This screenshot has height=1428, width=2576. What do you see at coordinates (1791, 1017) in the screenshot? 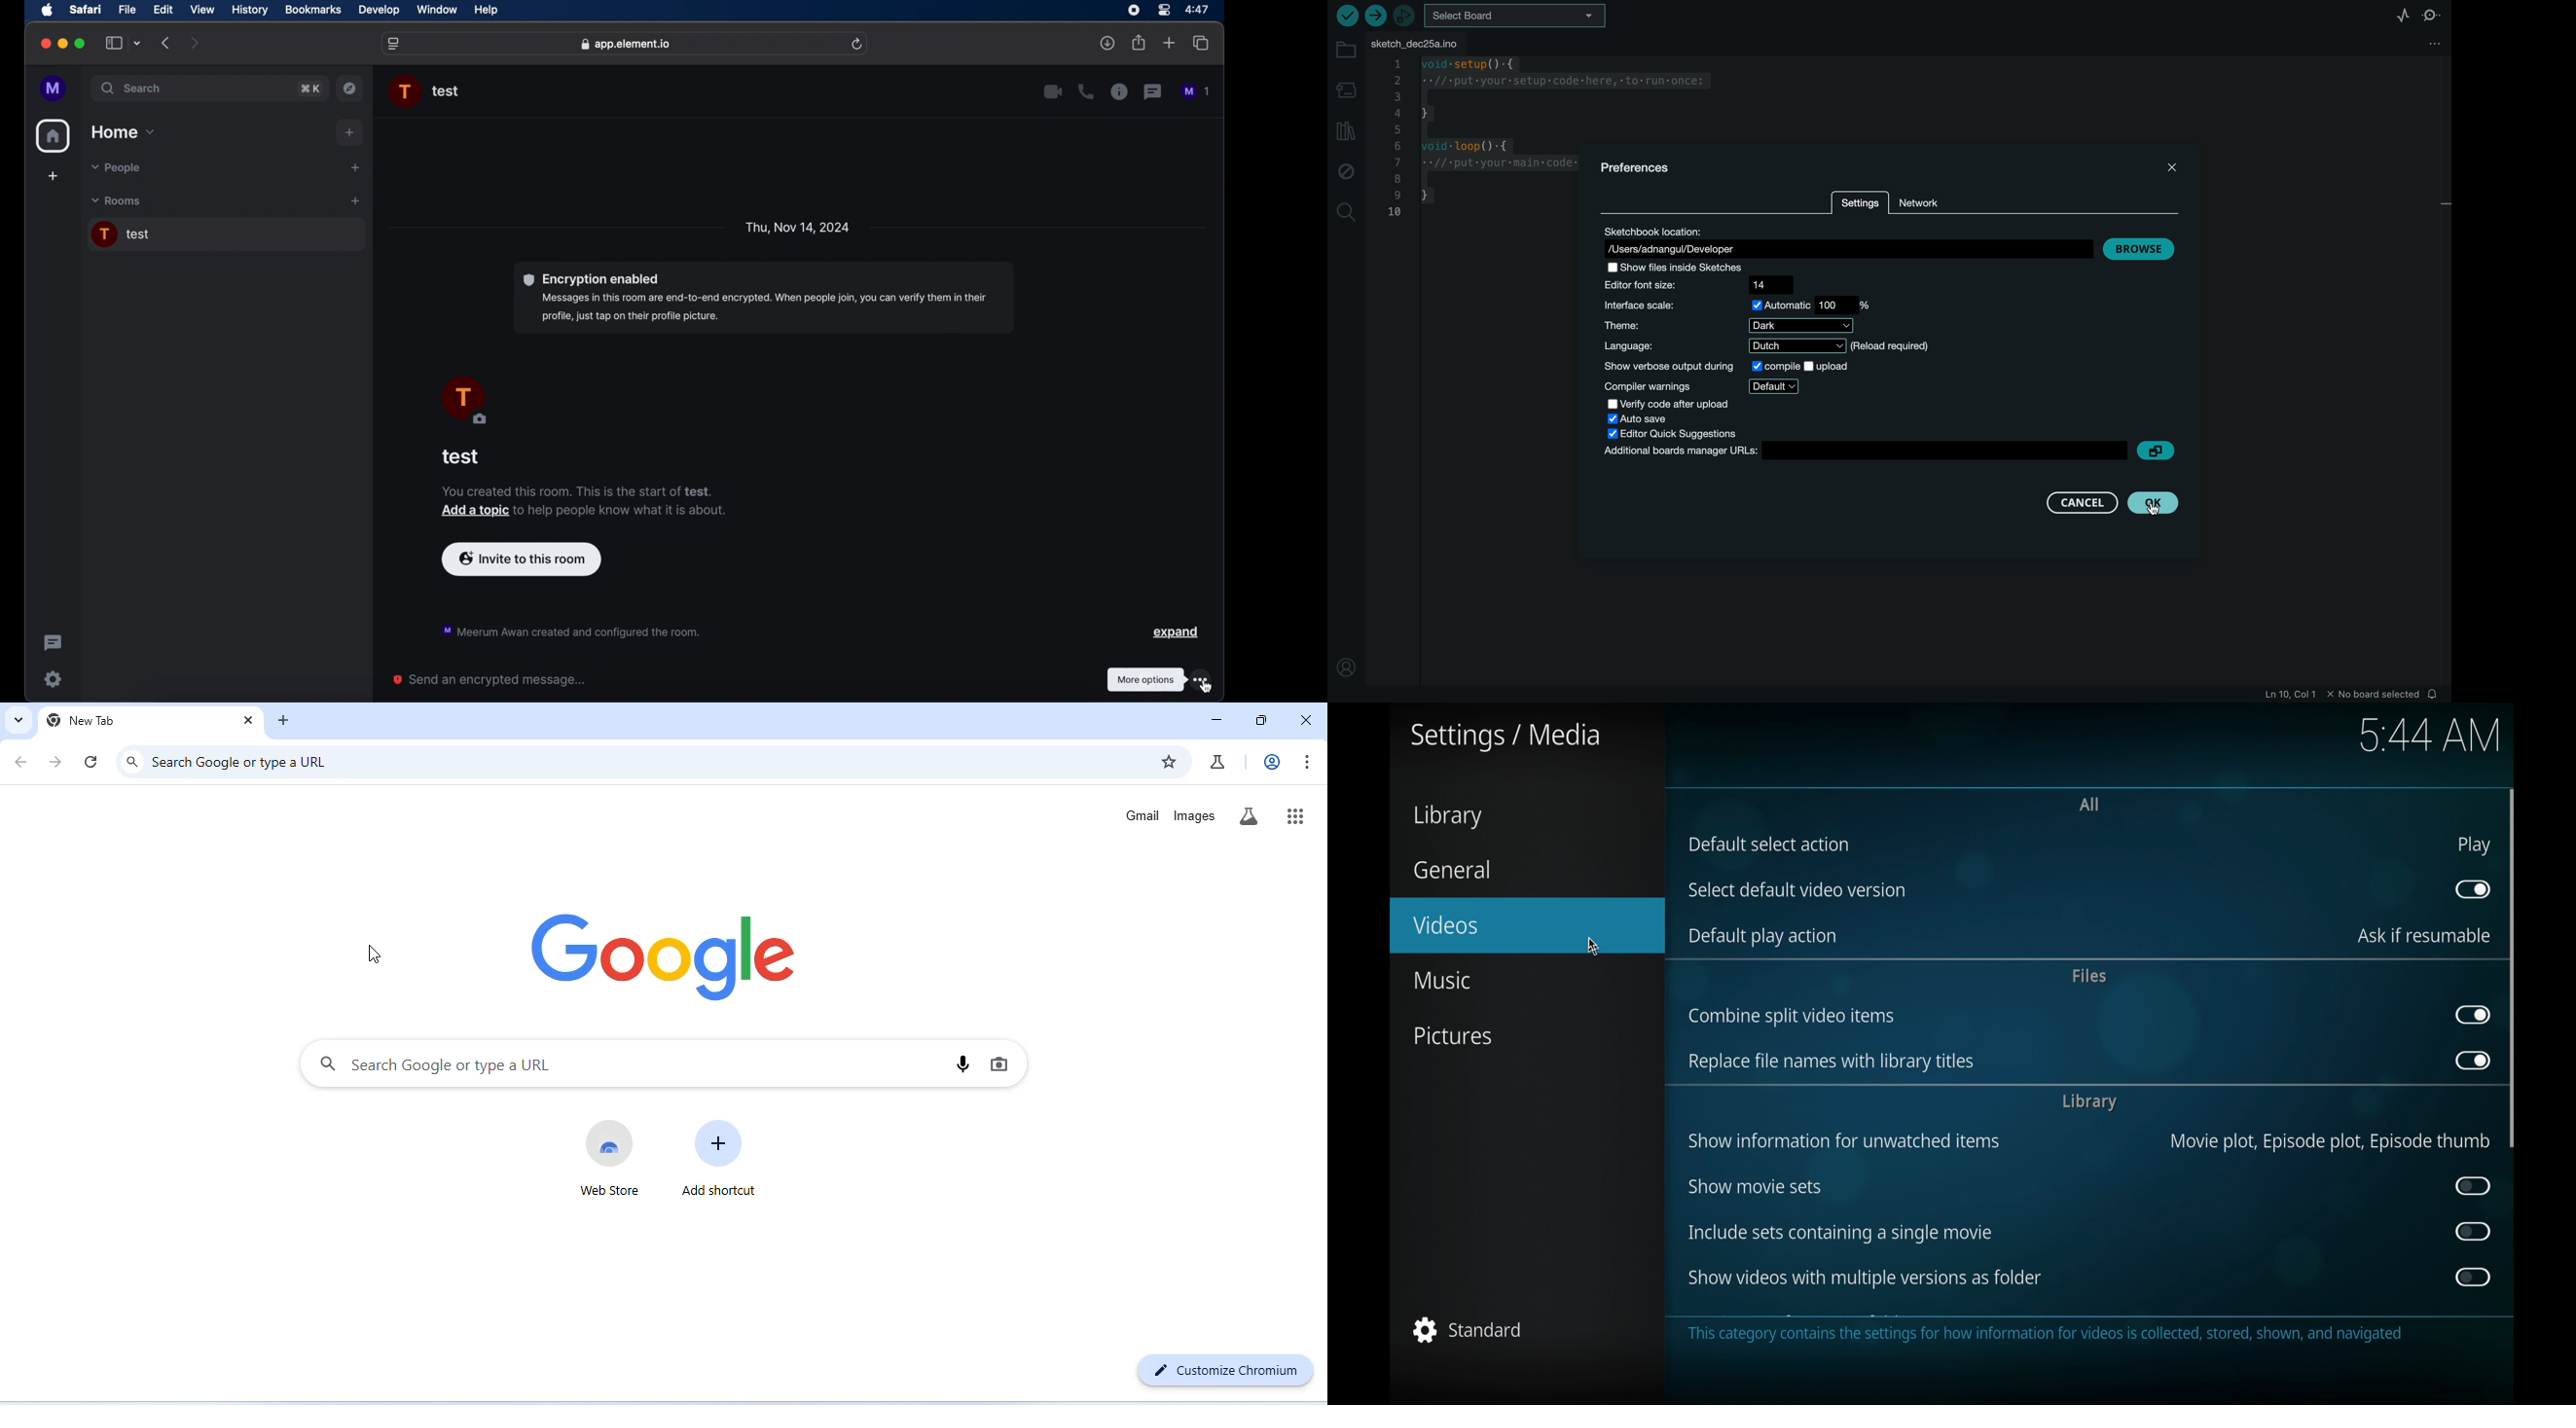
I see `combine split` at bounding box center [1791, 1017].